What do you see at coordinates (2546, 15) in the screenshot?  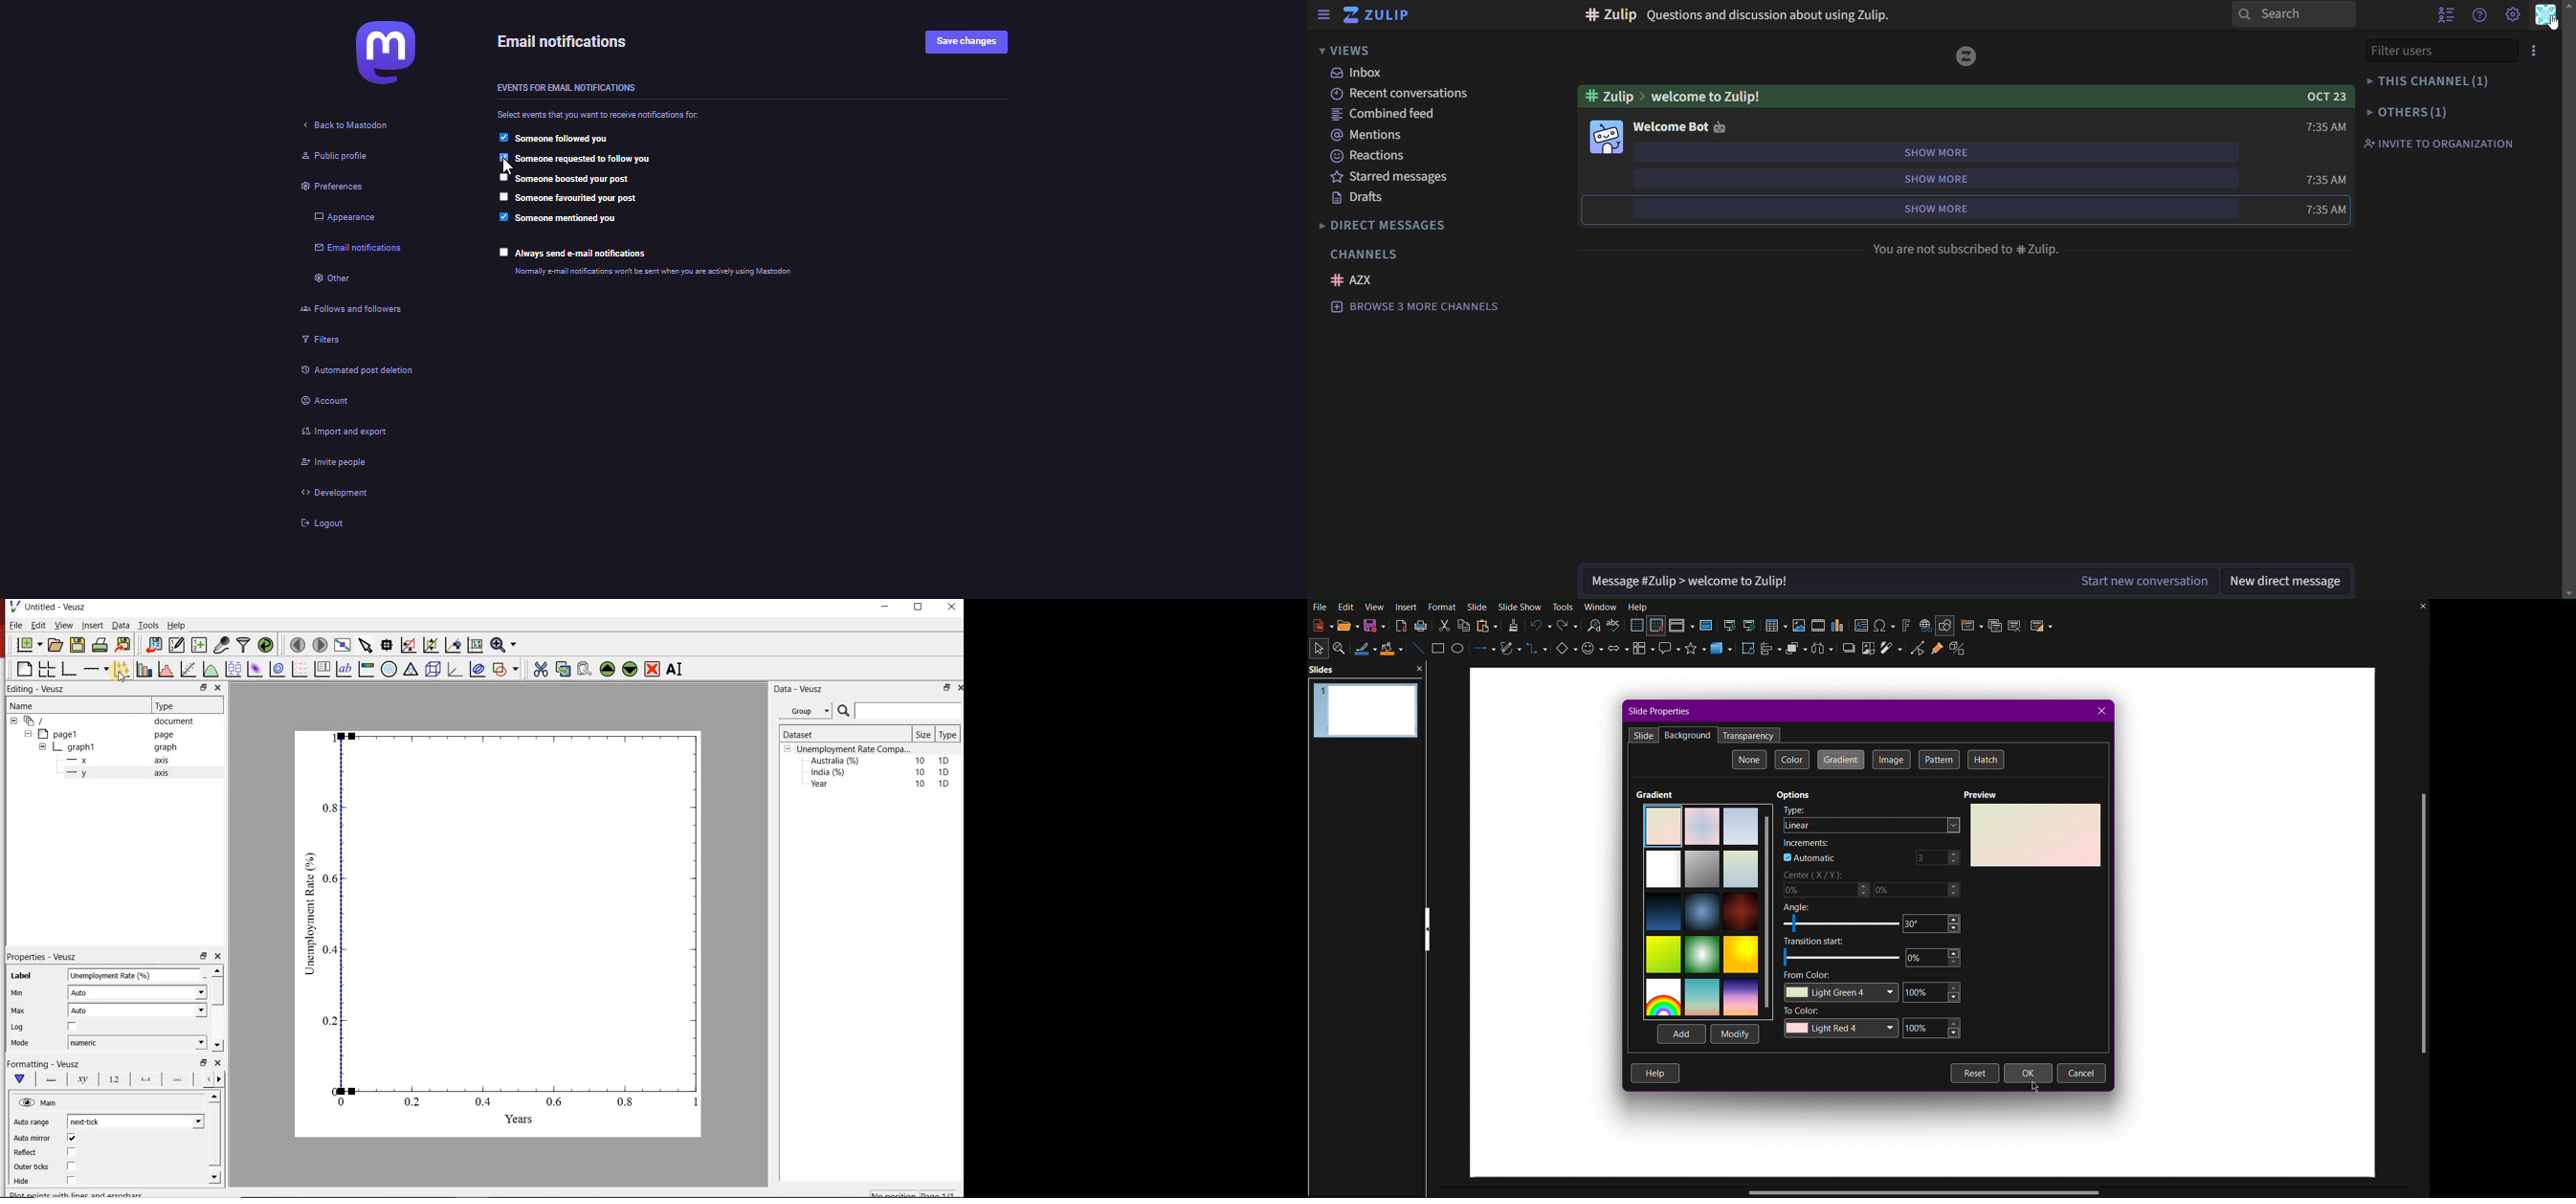 I see `personal menu` at bounding box center [2546, 15].